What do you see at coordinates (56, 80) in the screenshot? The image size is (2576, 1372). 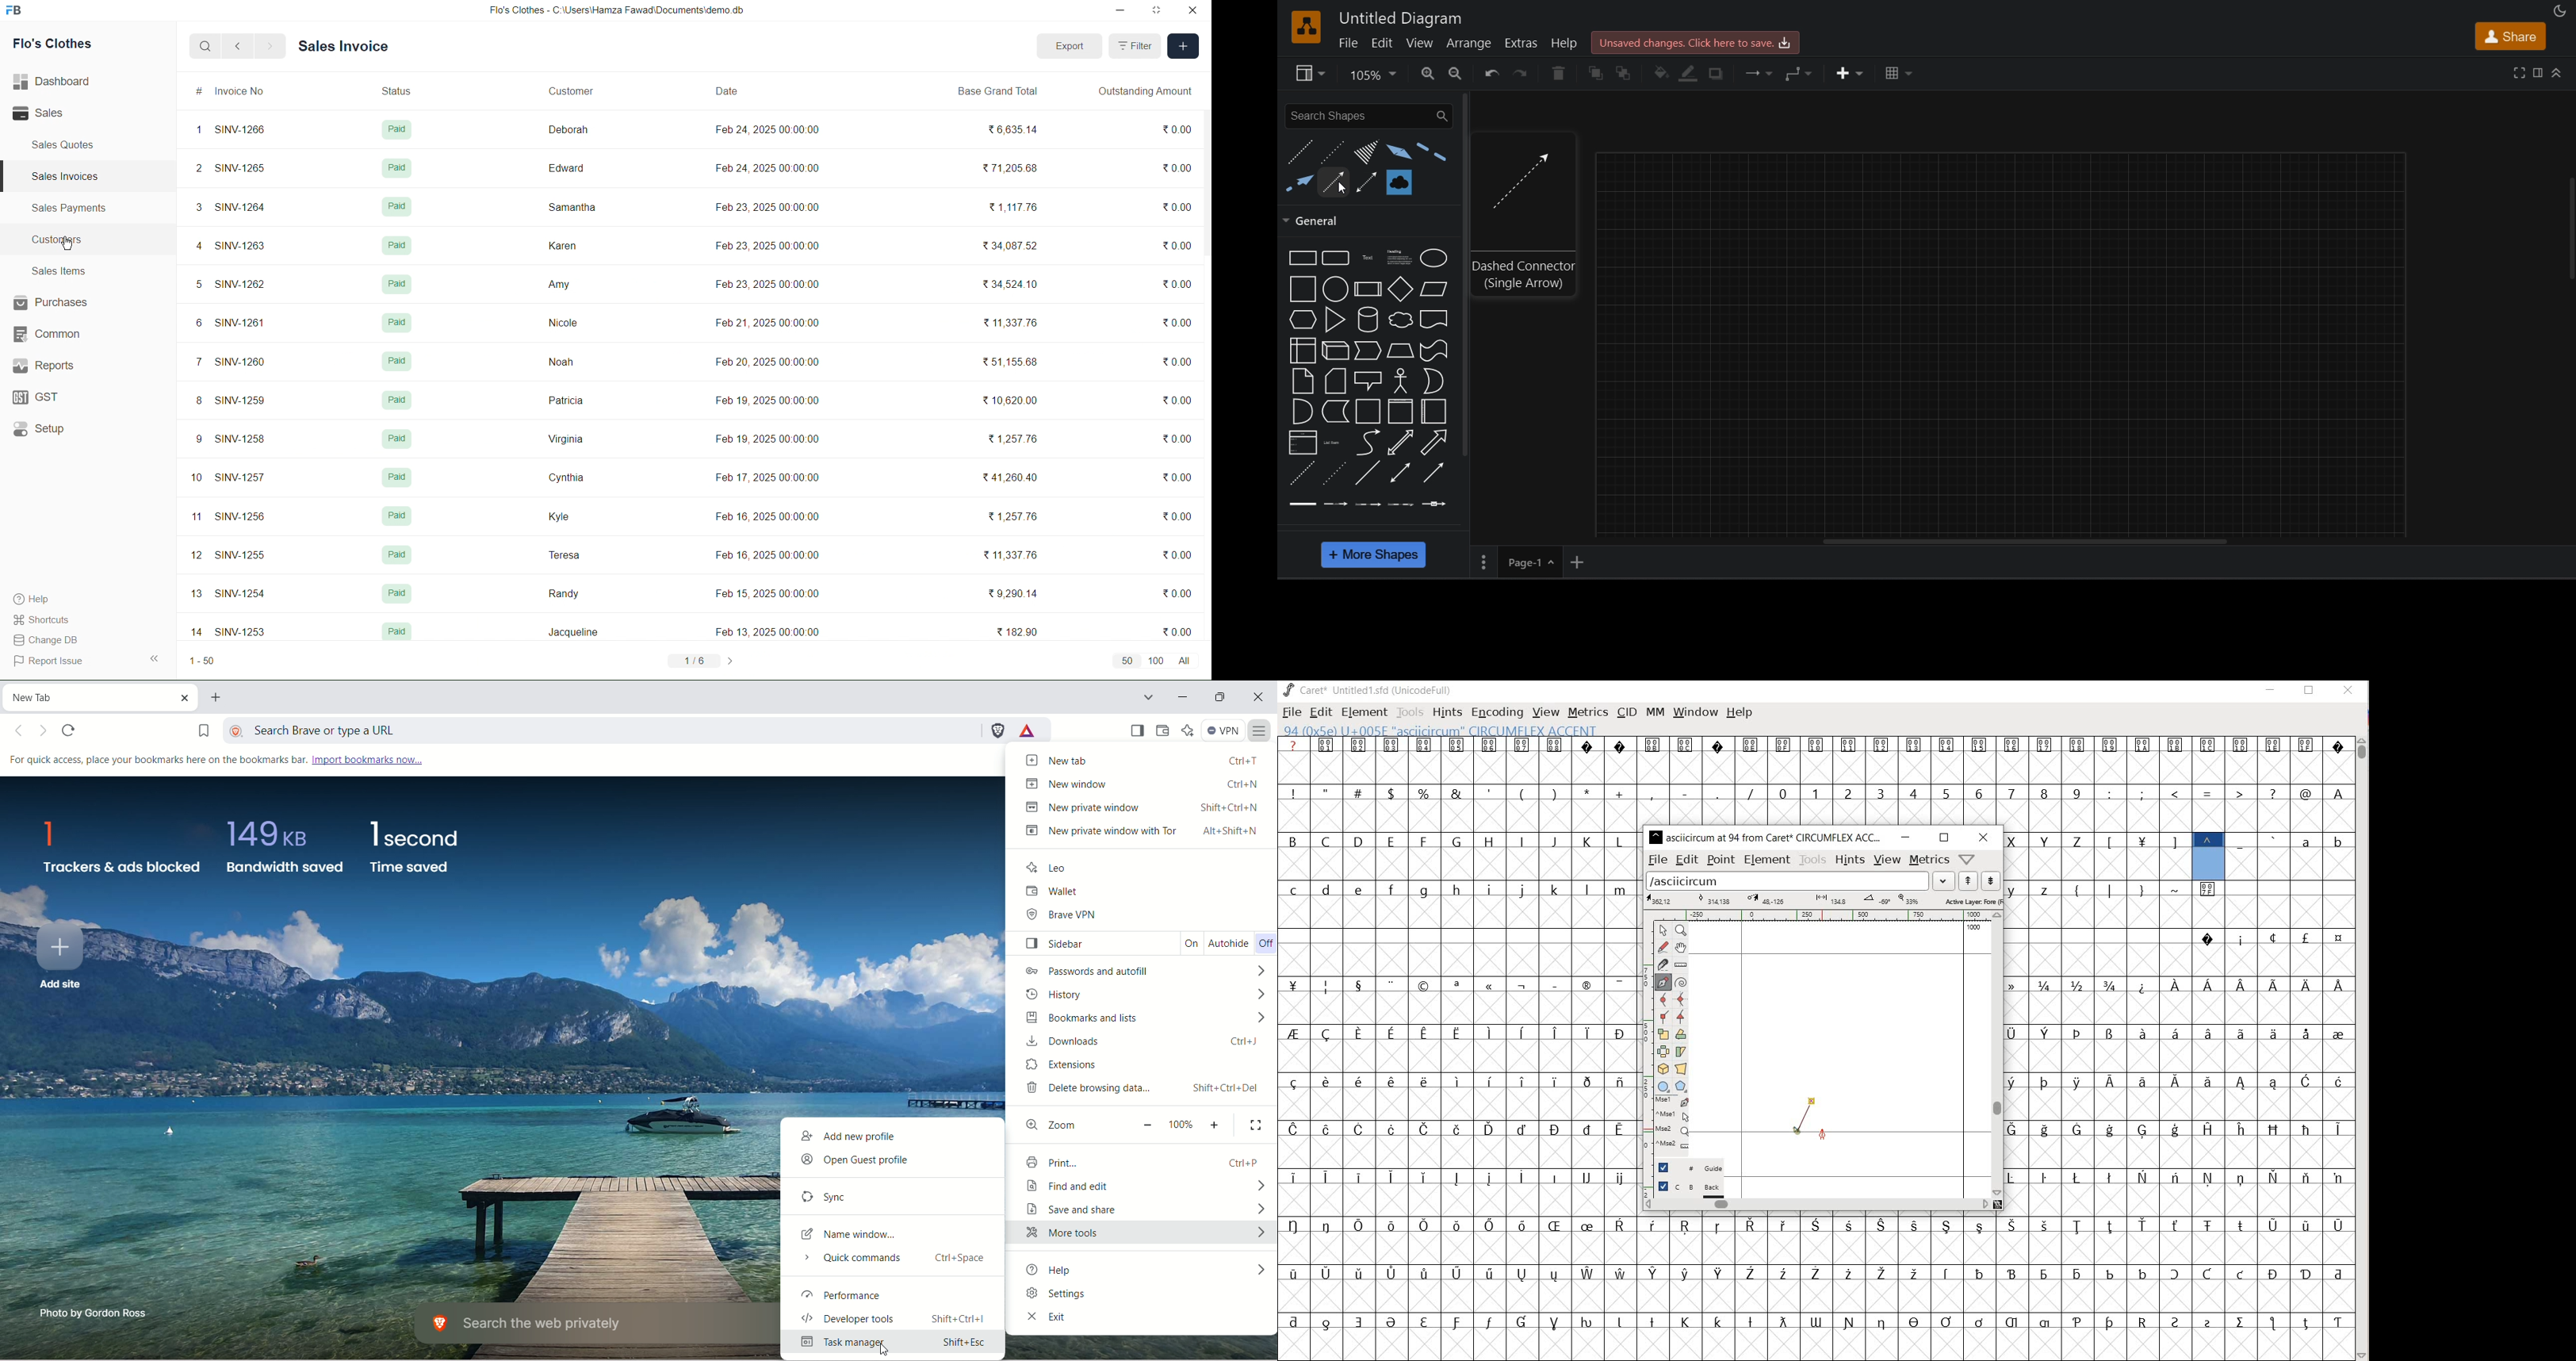 I see `Dashboard` at bounding box center [56, 80].